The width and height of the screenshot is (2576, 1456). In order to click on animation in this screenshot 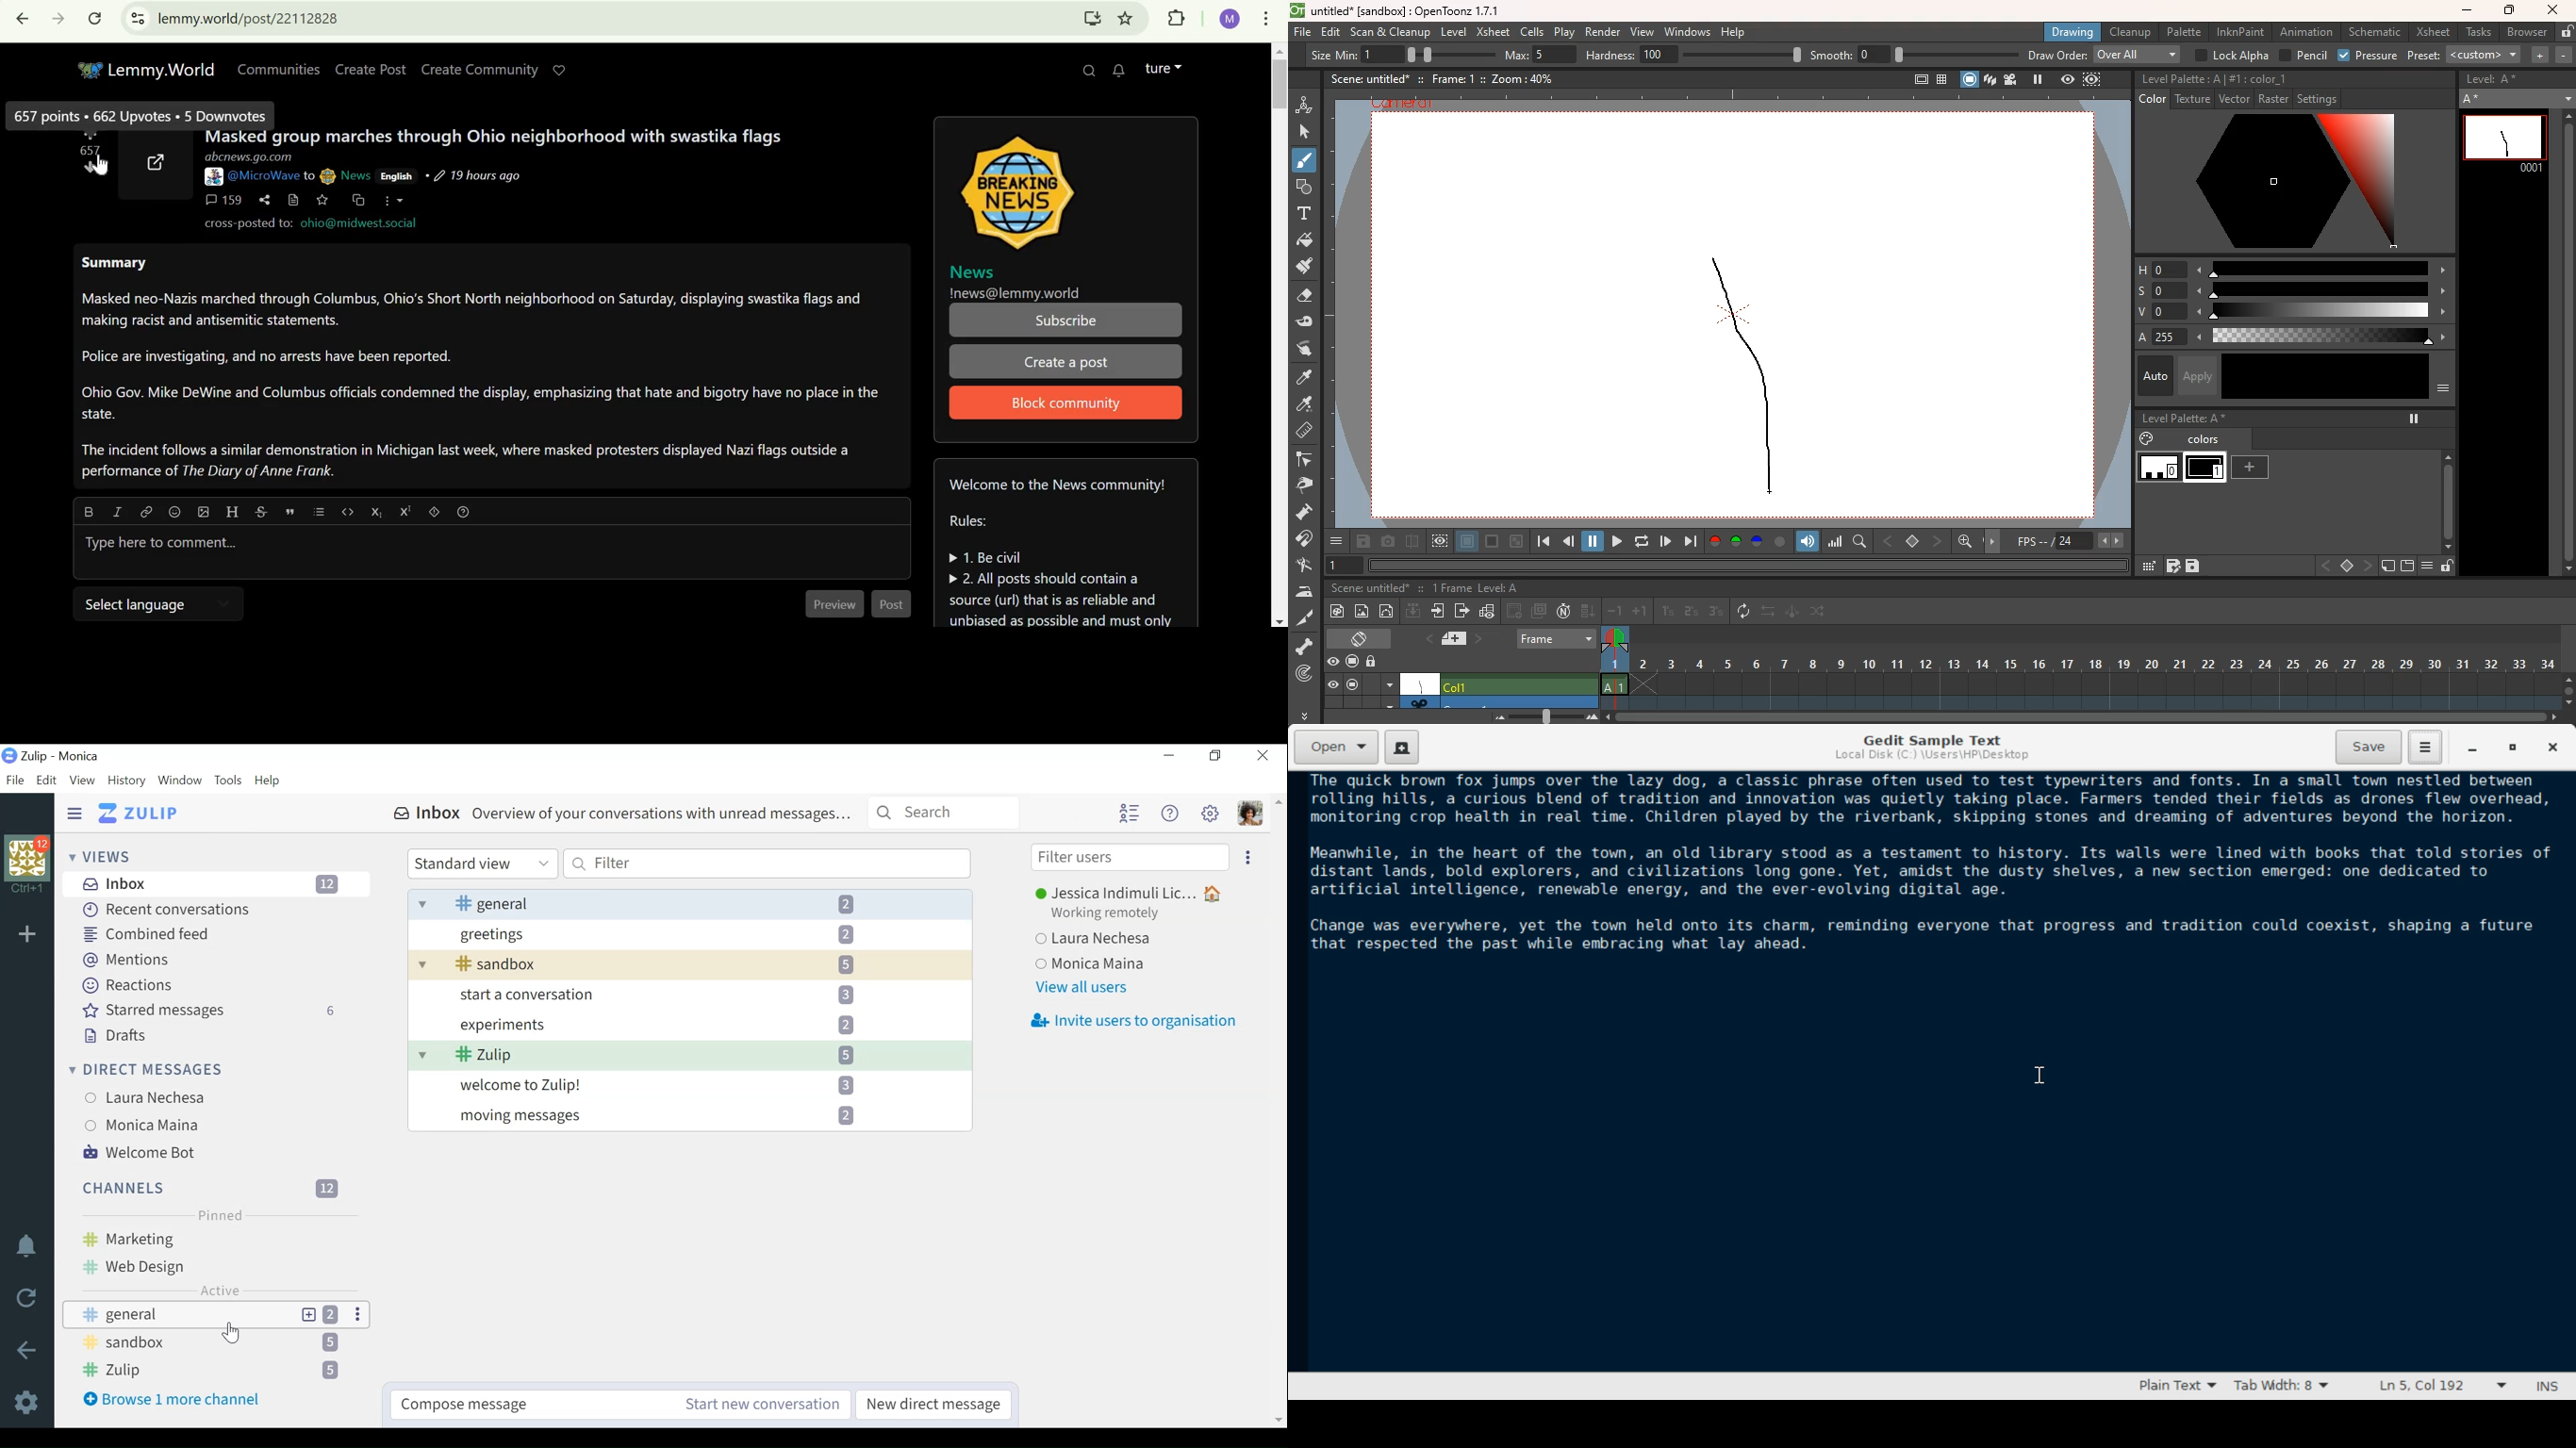, I will do `click(2306, 32)`.